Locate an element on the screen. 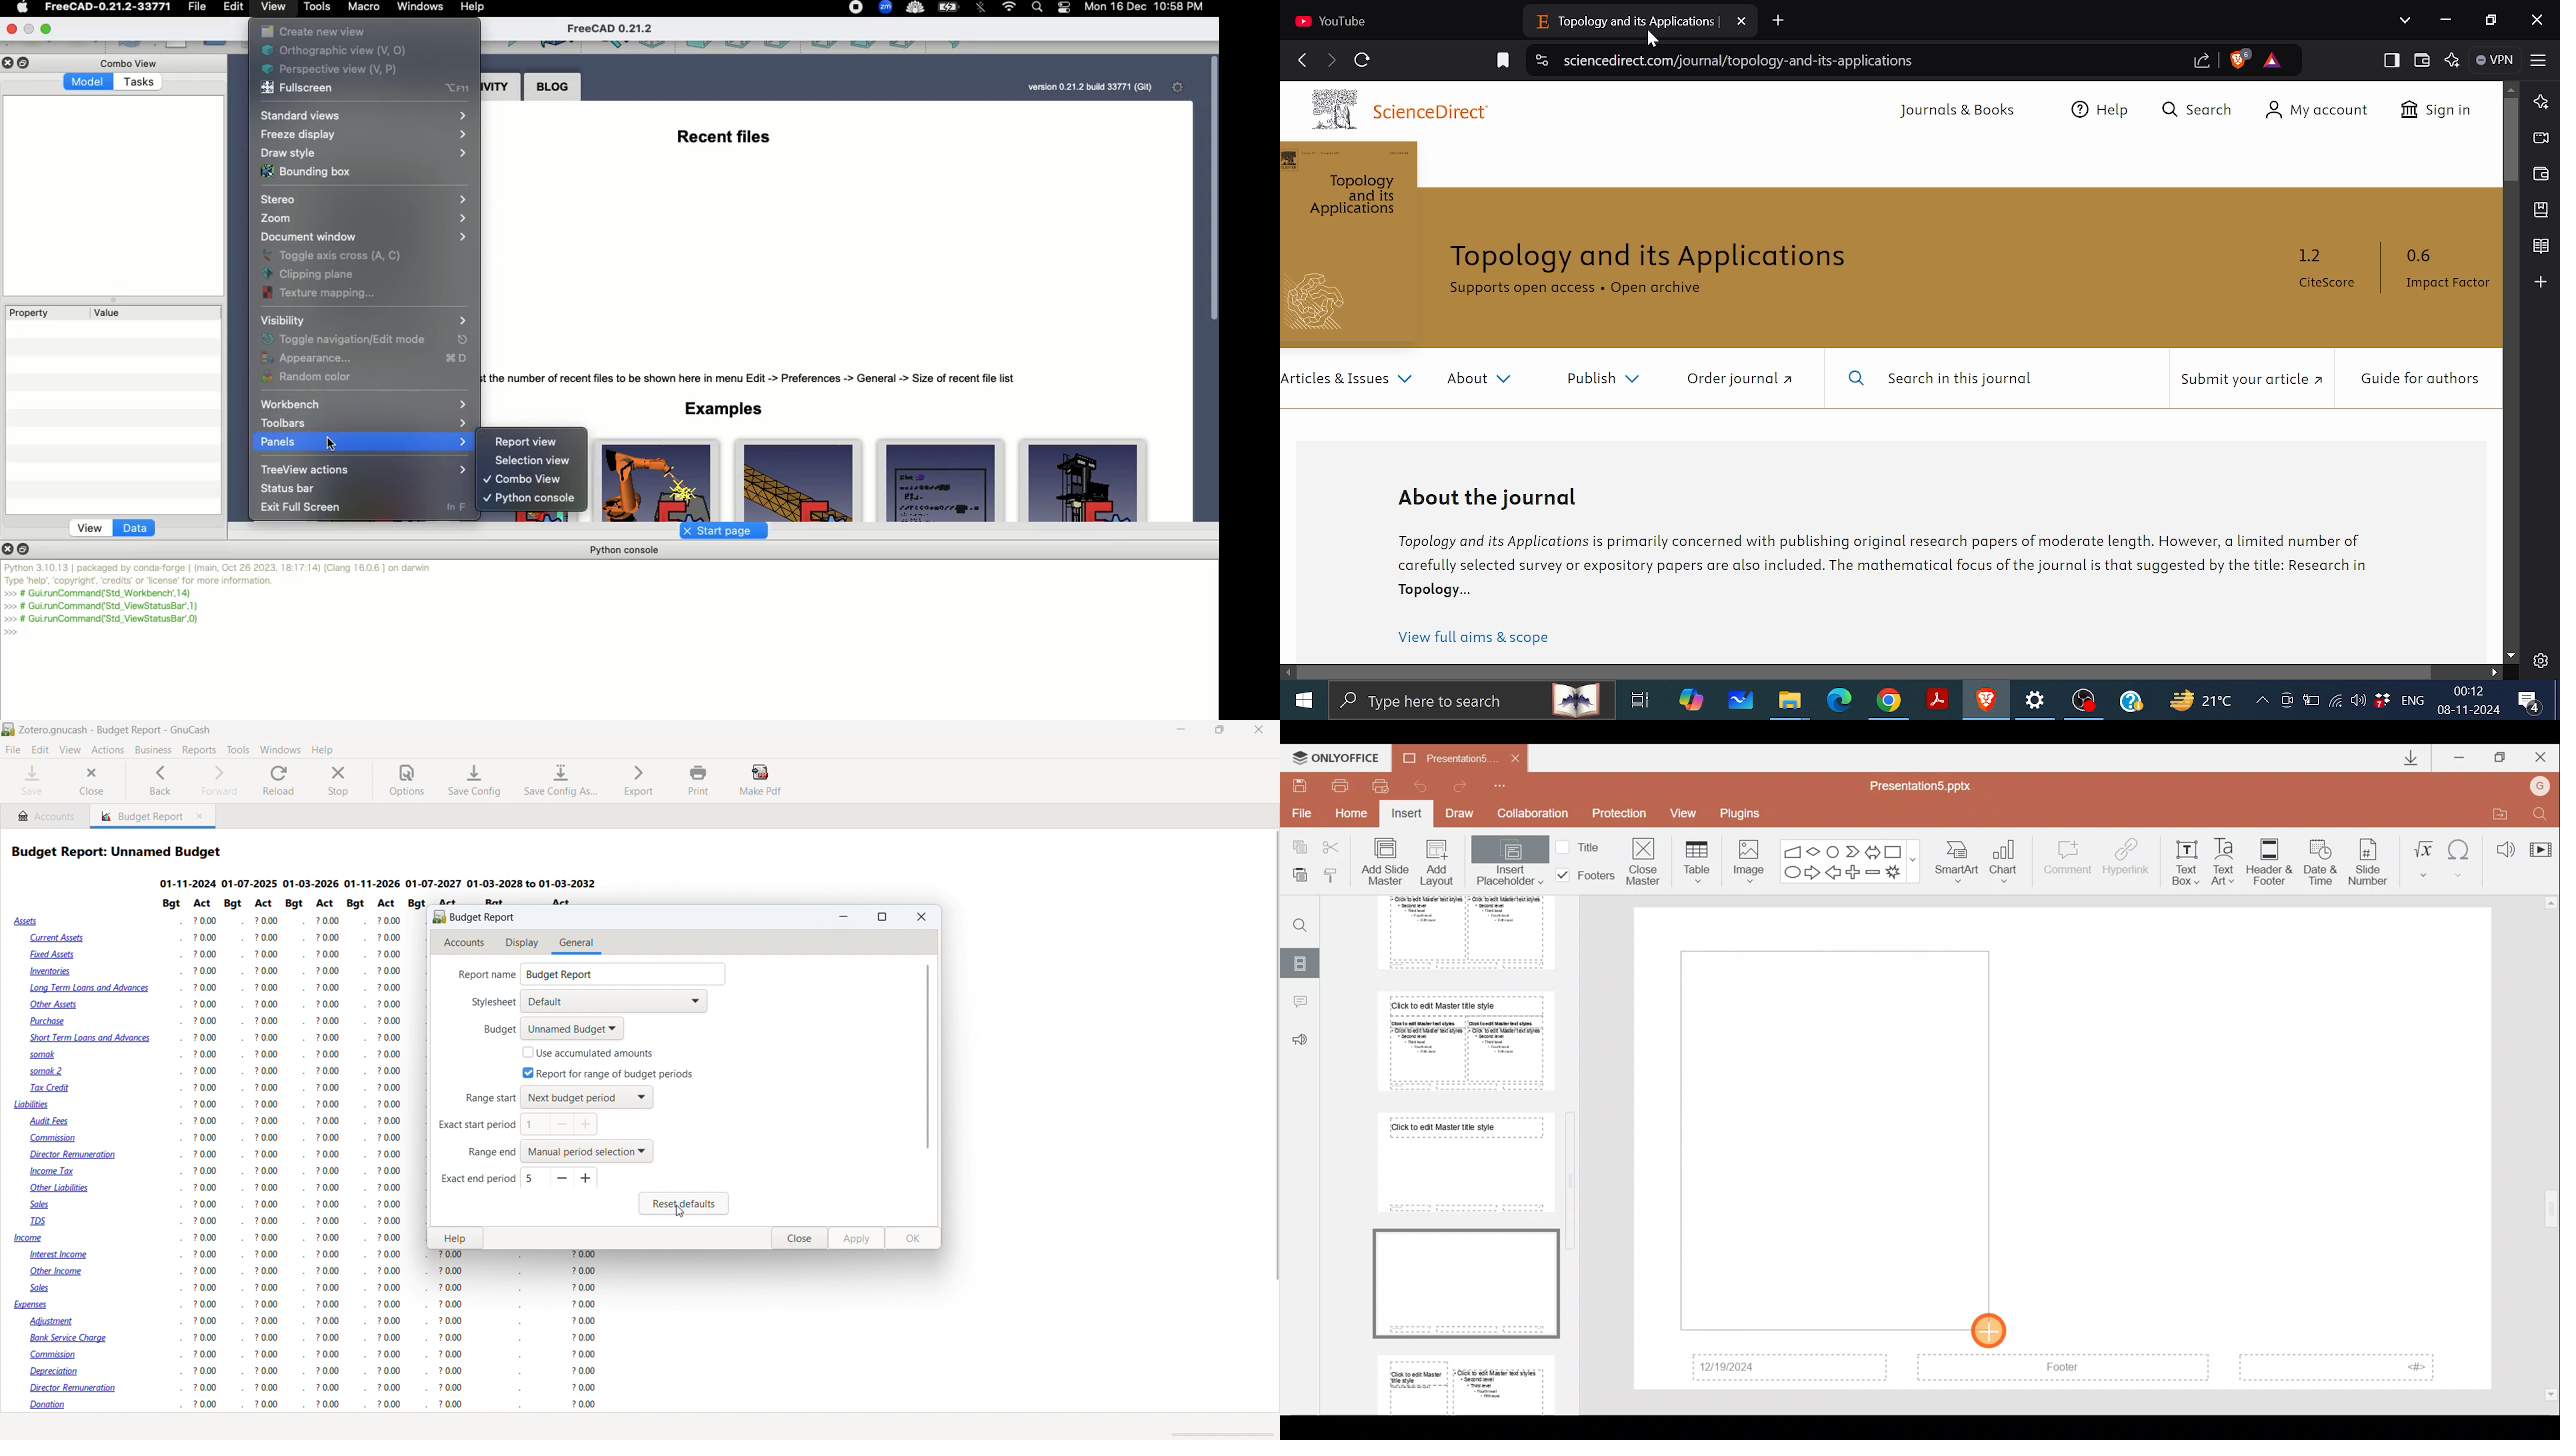 This screenshot has height=1456, width=2576. Scroll bar is located at coordinates (1573, 1147).